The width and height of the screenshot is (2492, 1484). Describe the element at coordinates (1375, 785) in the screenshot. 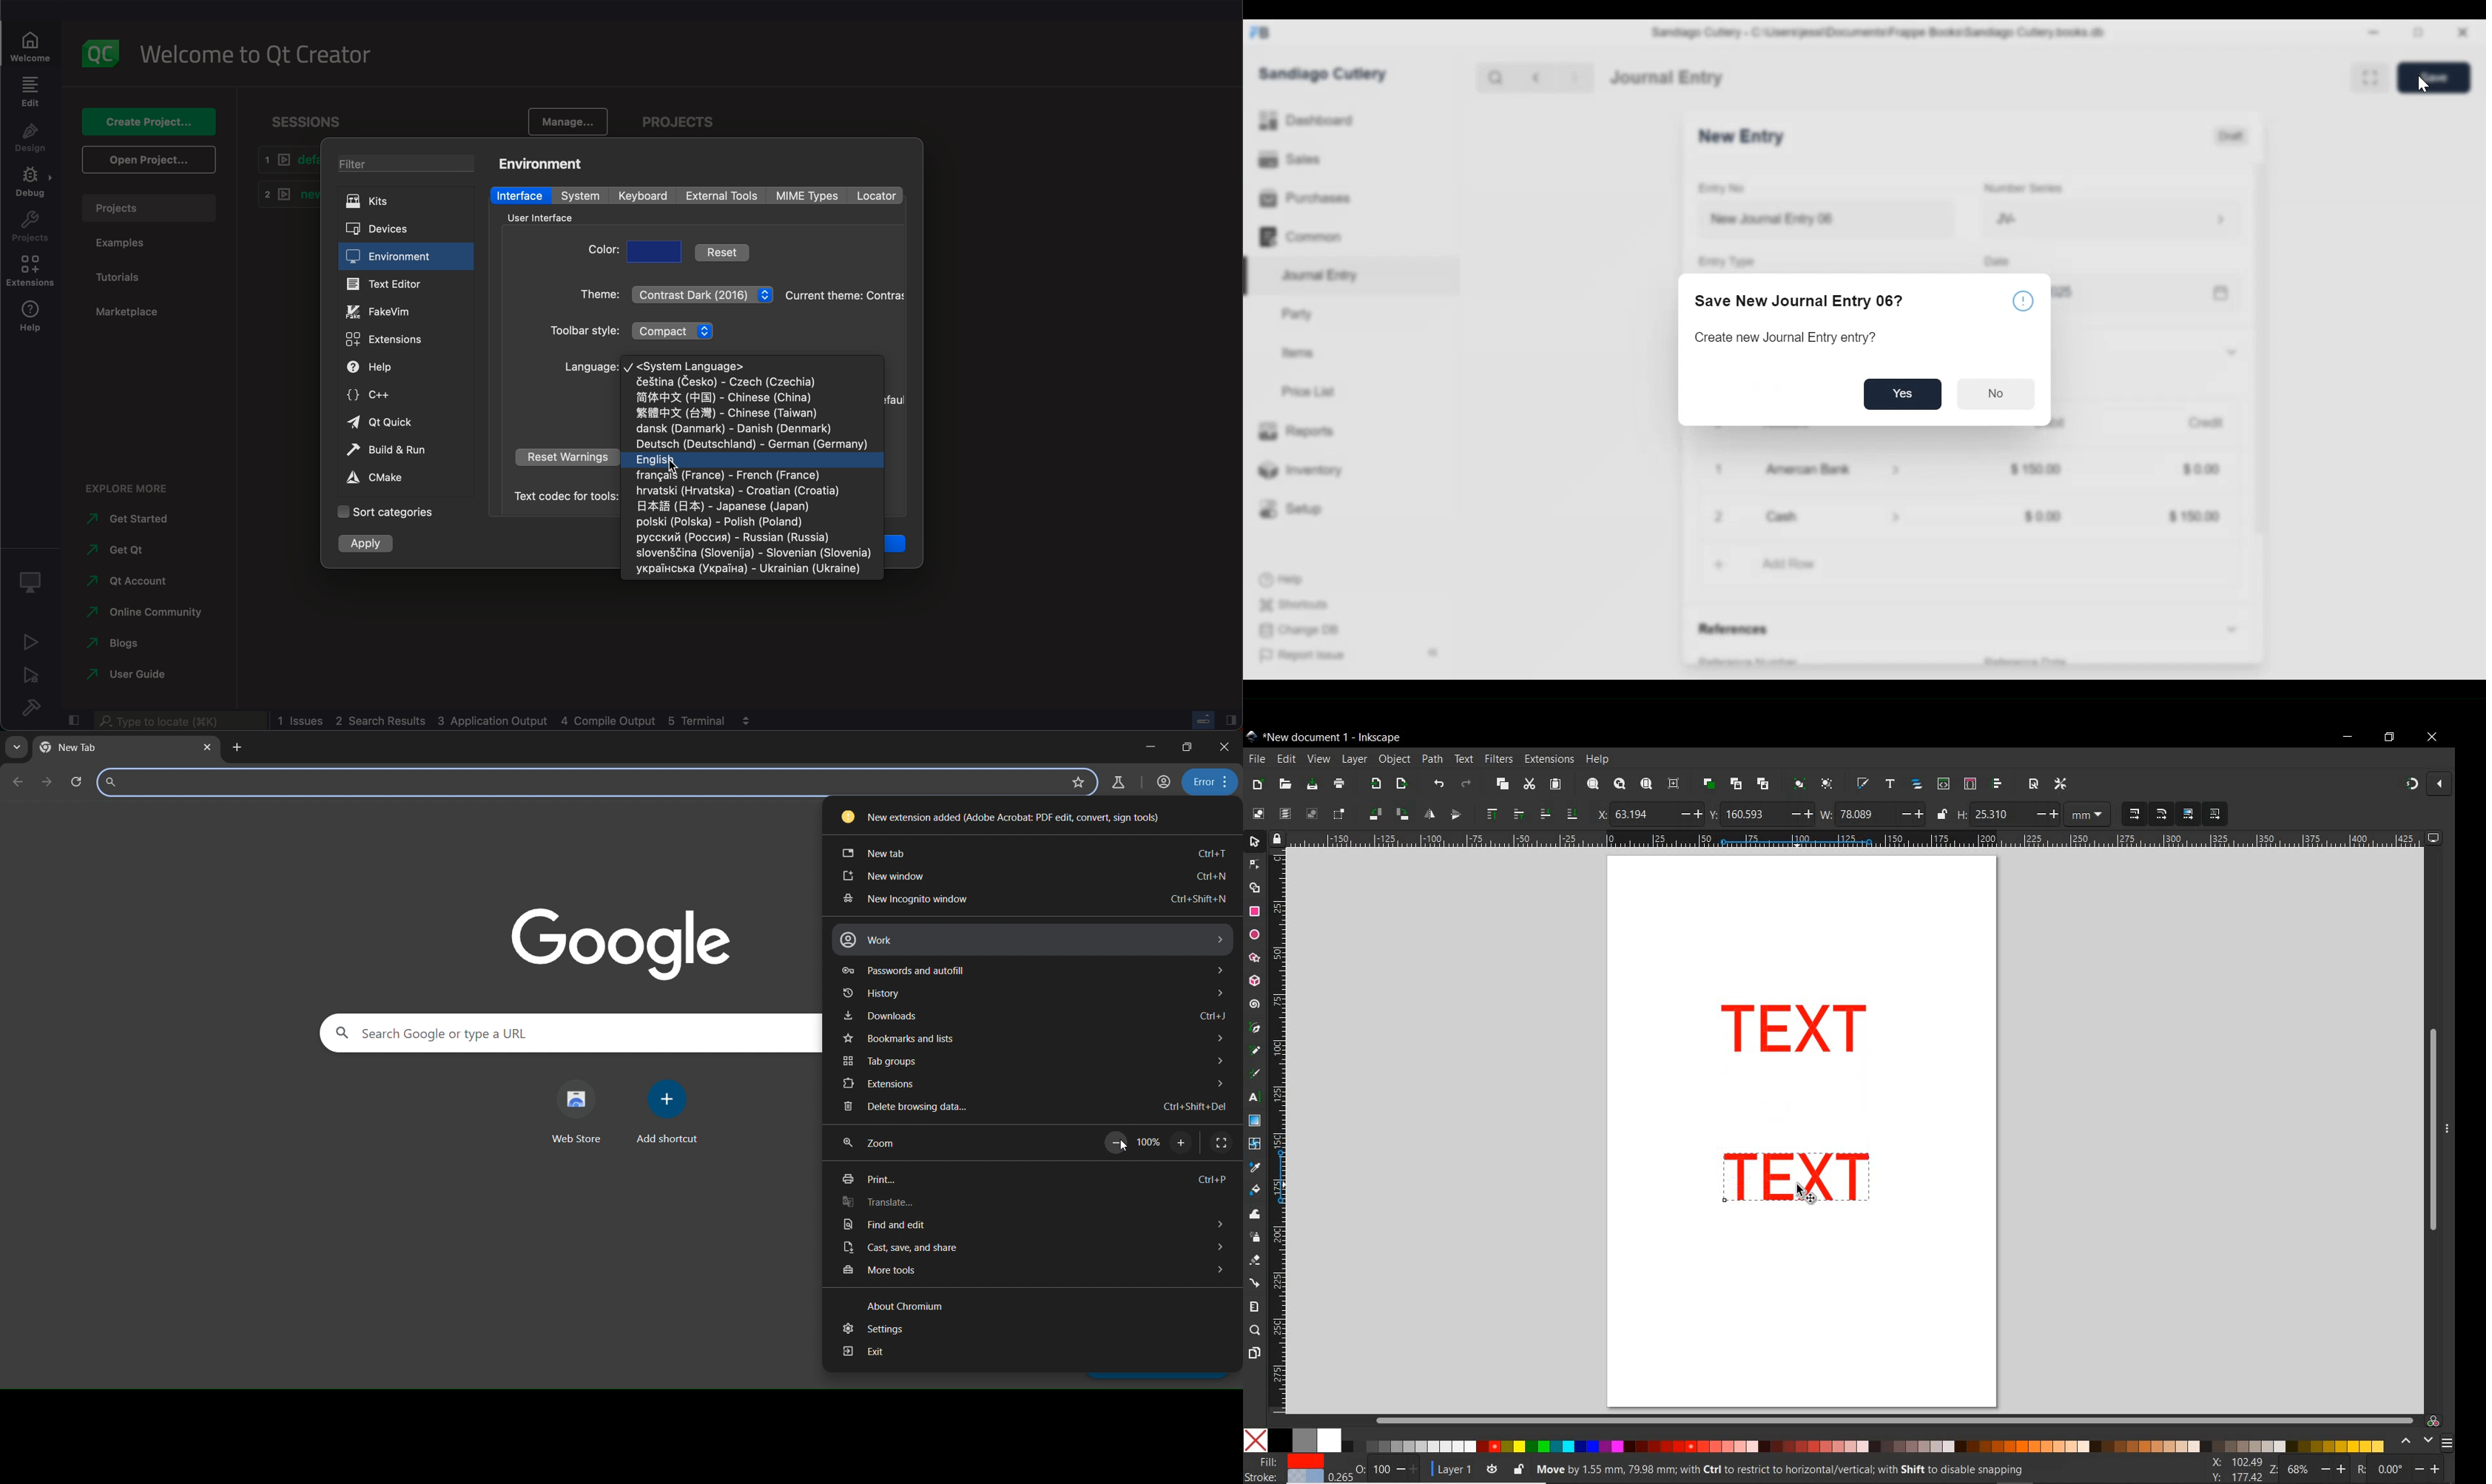

I see `import` at that location.